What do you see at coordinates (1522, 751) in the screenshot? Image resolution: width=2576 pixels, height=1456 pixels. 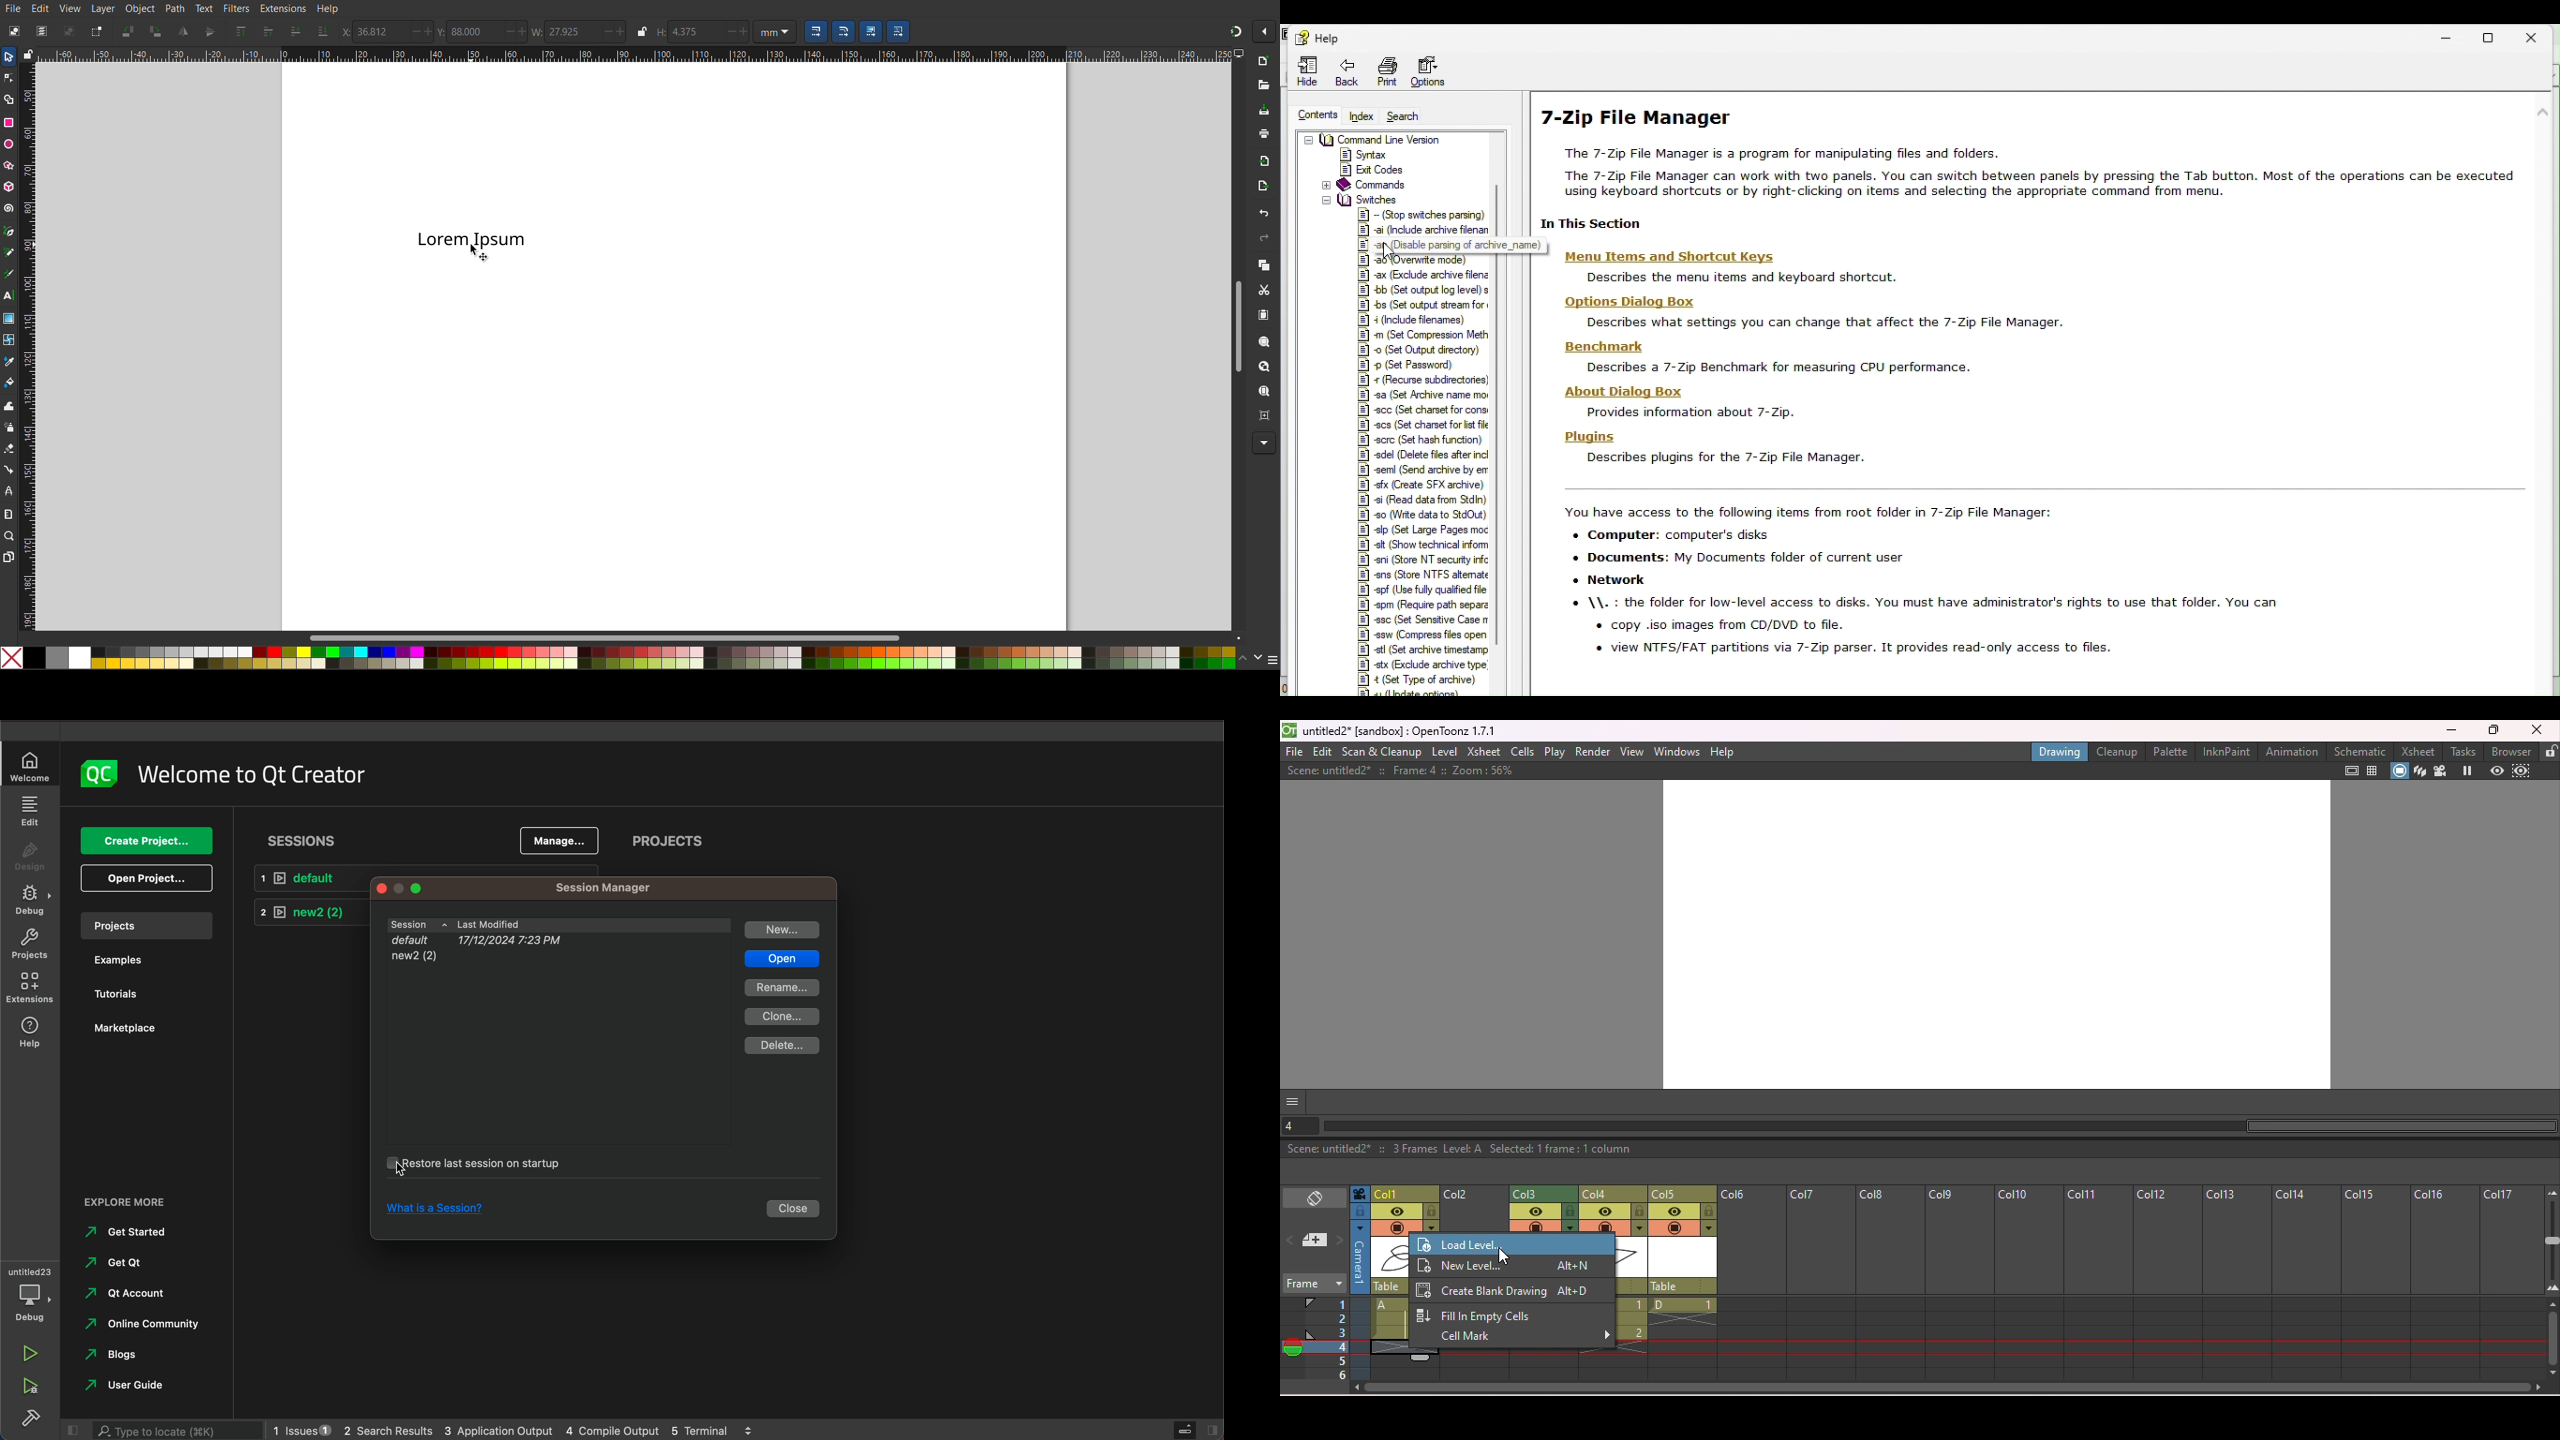 I see `Cells` at bounding box center [1522, 751].